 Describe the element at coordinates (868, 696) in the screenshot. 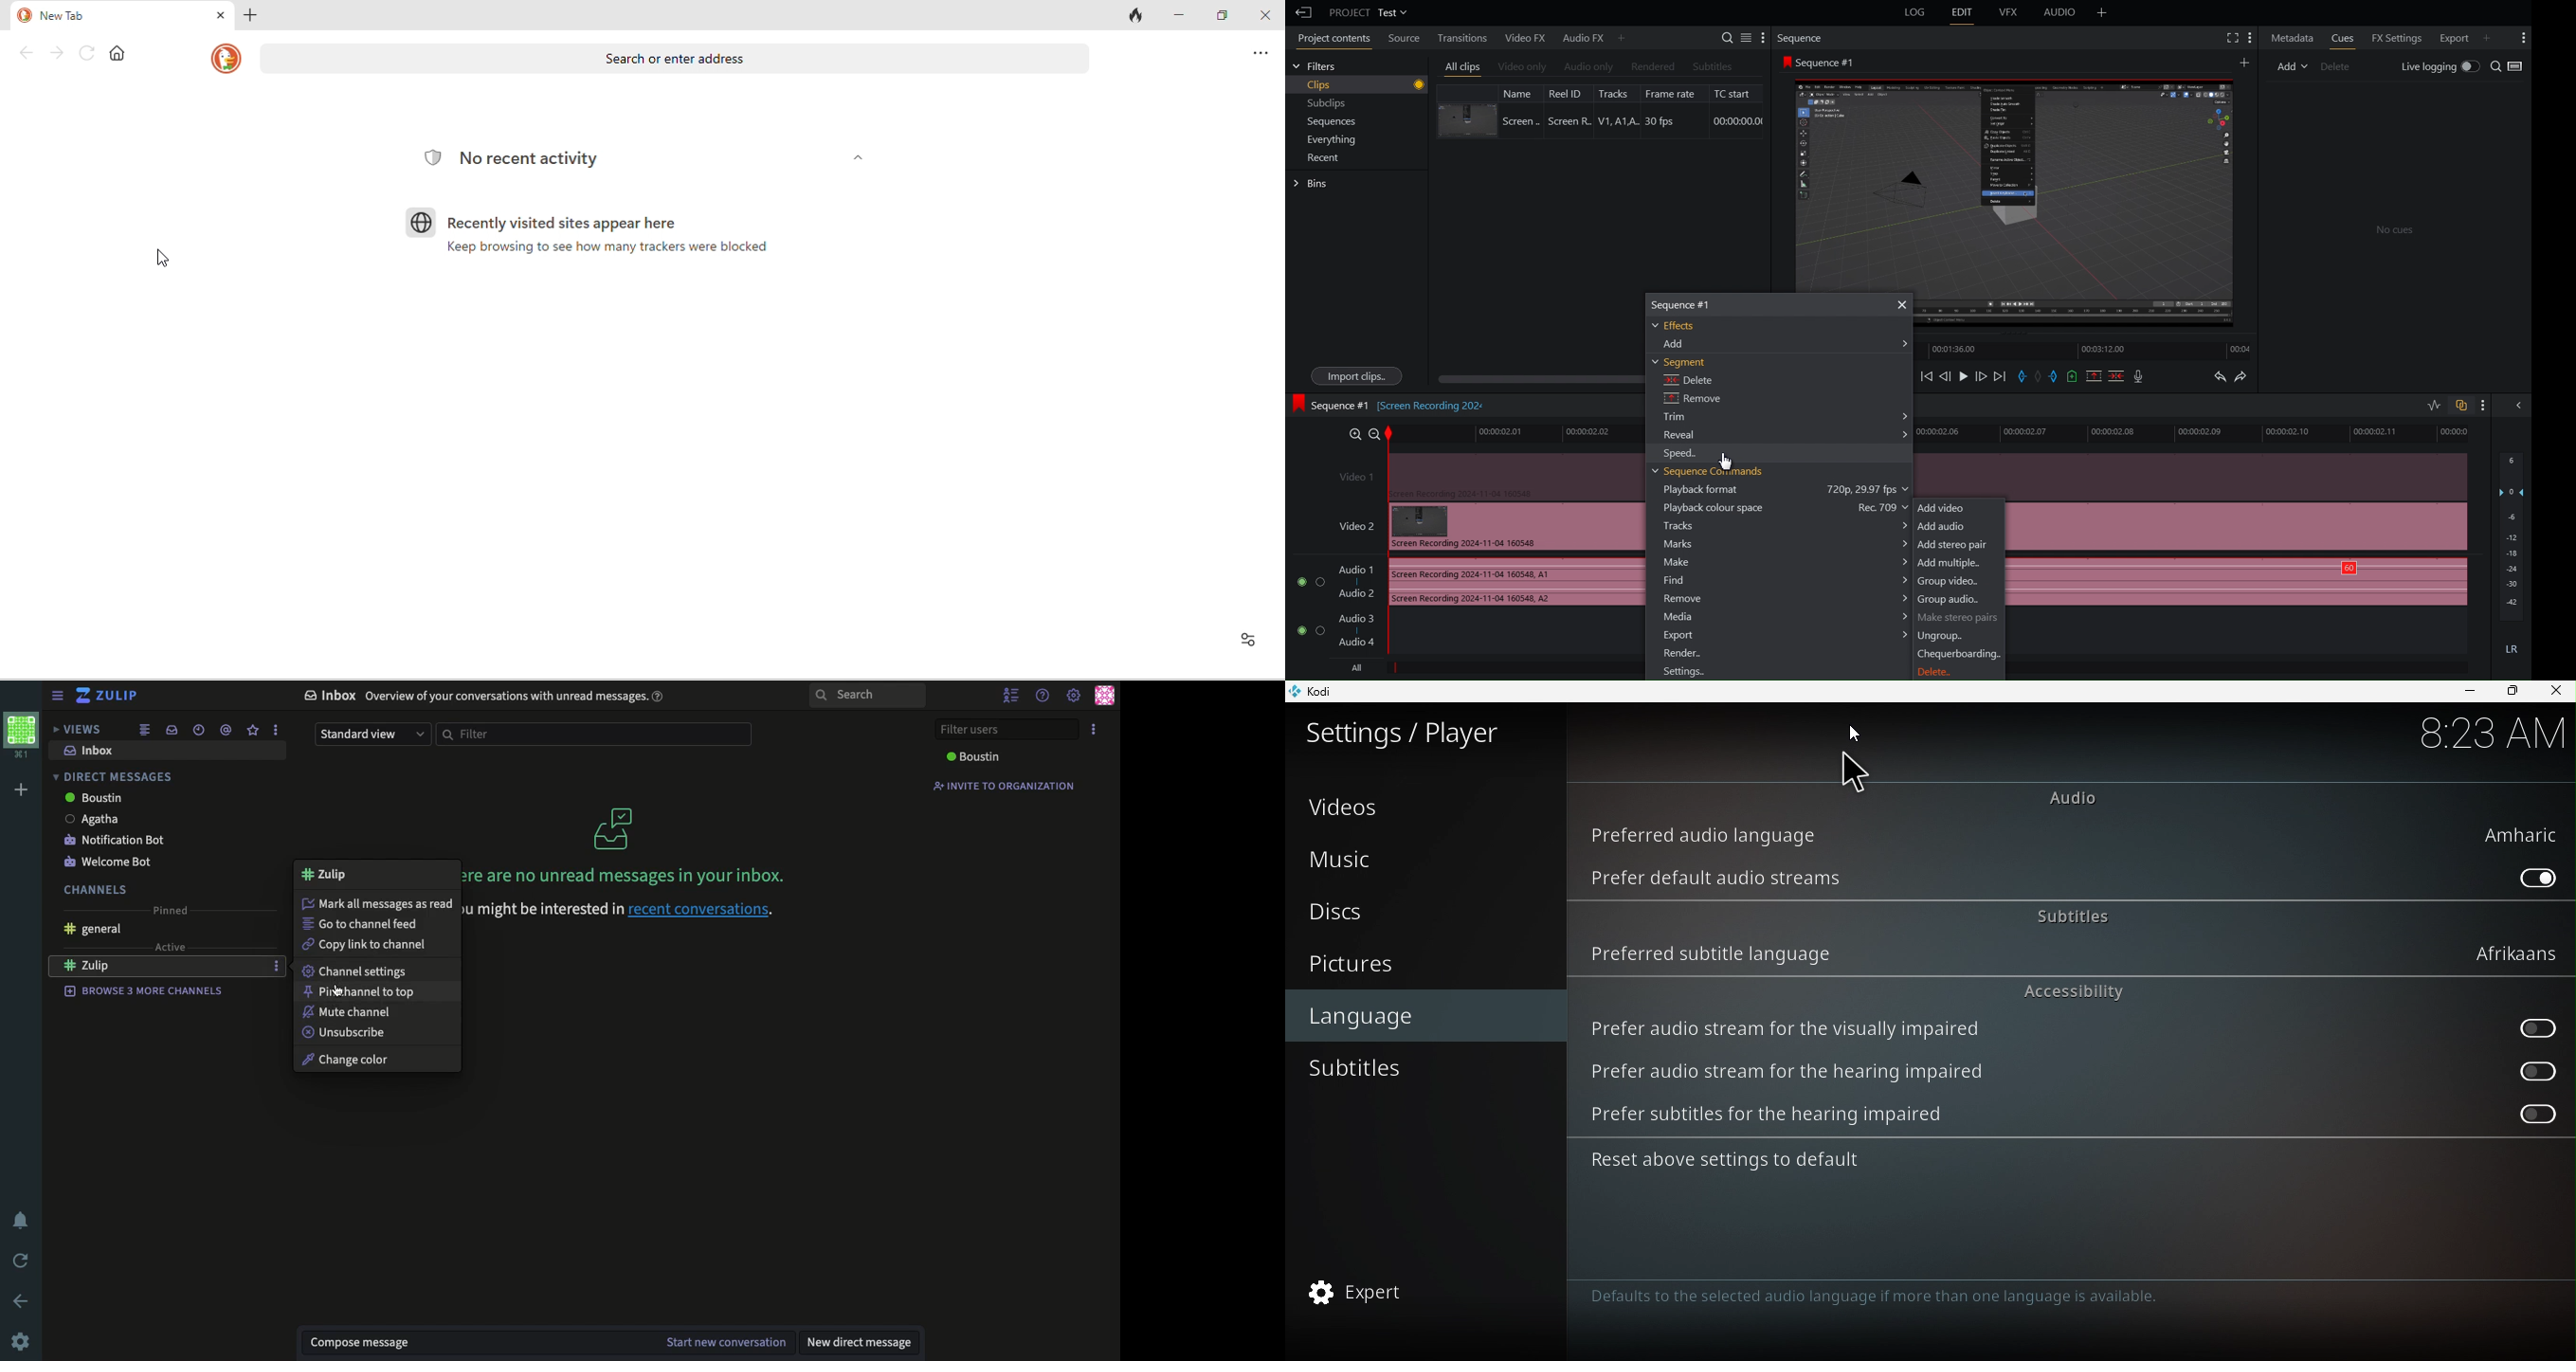

I see `search` at that location.